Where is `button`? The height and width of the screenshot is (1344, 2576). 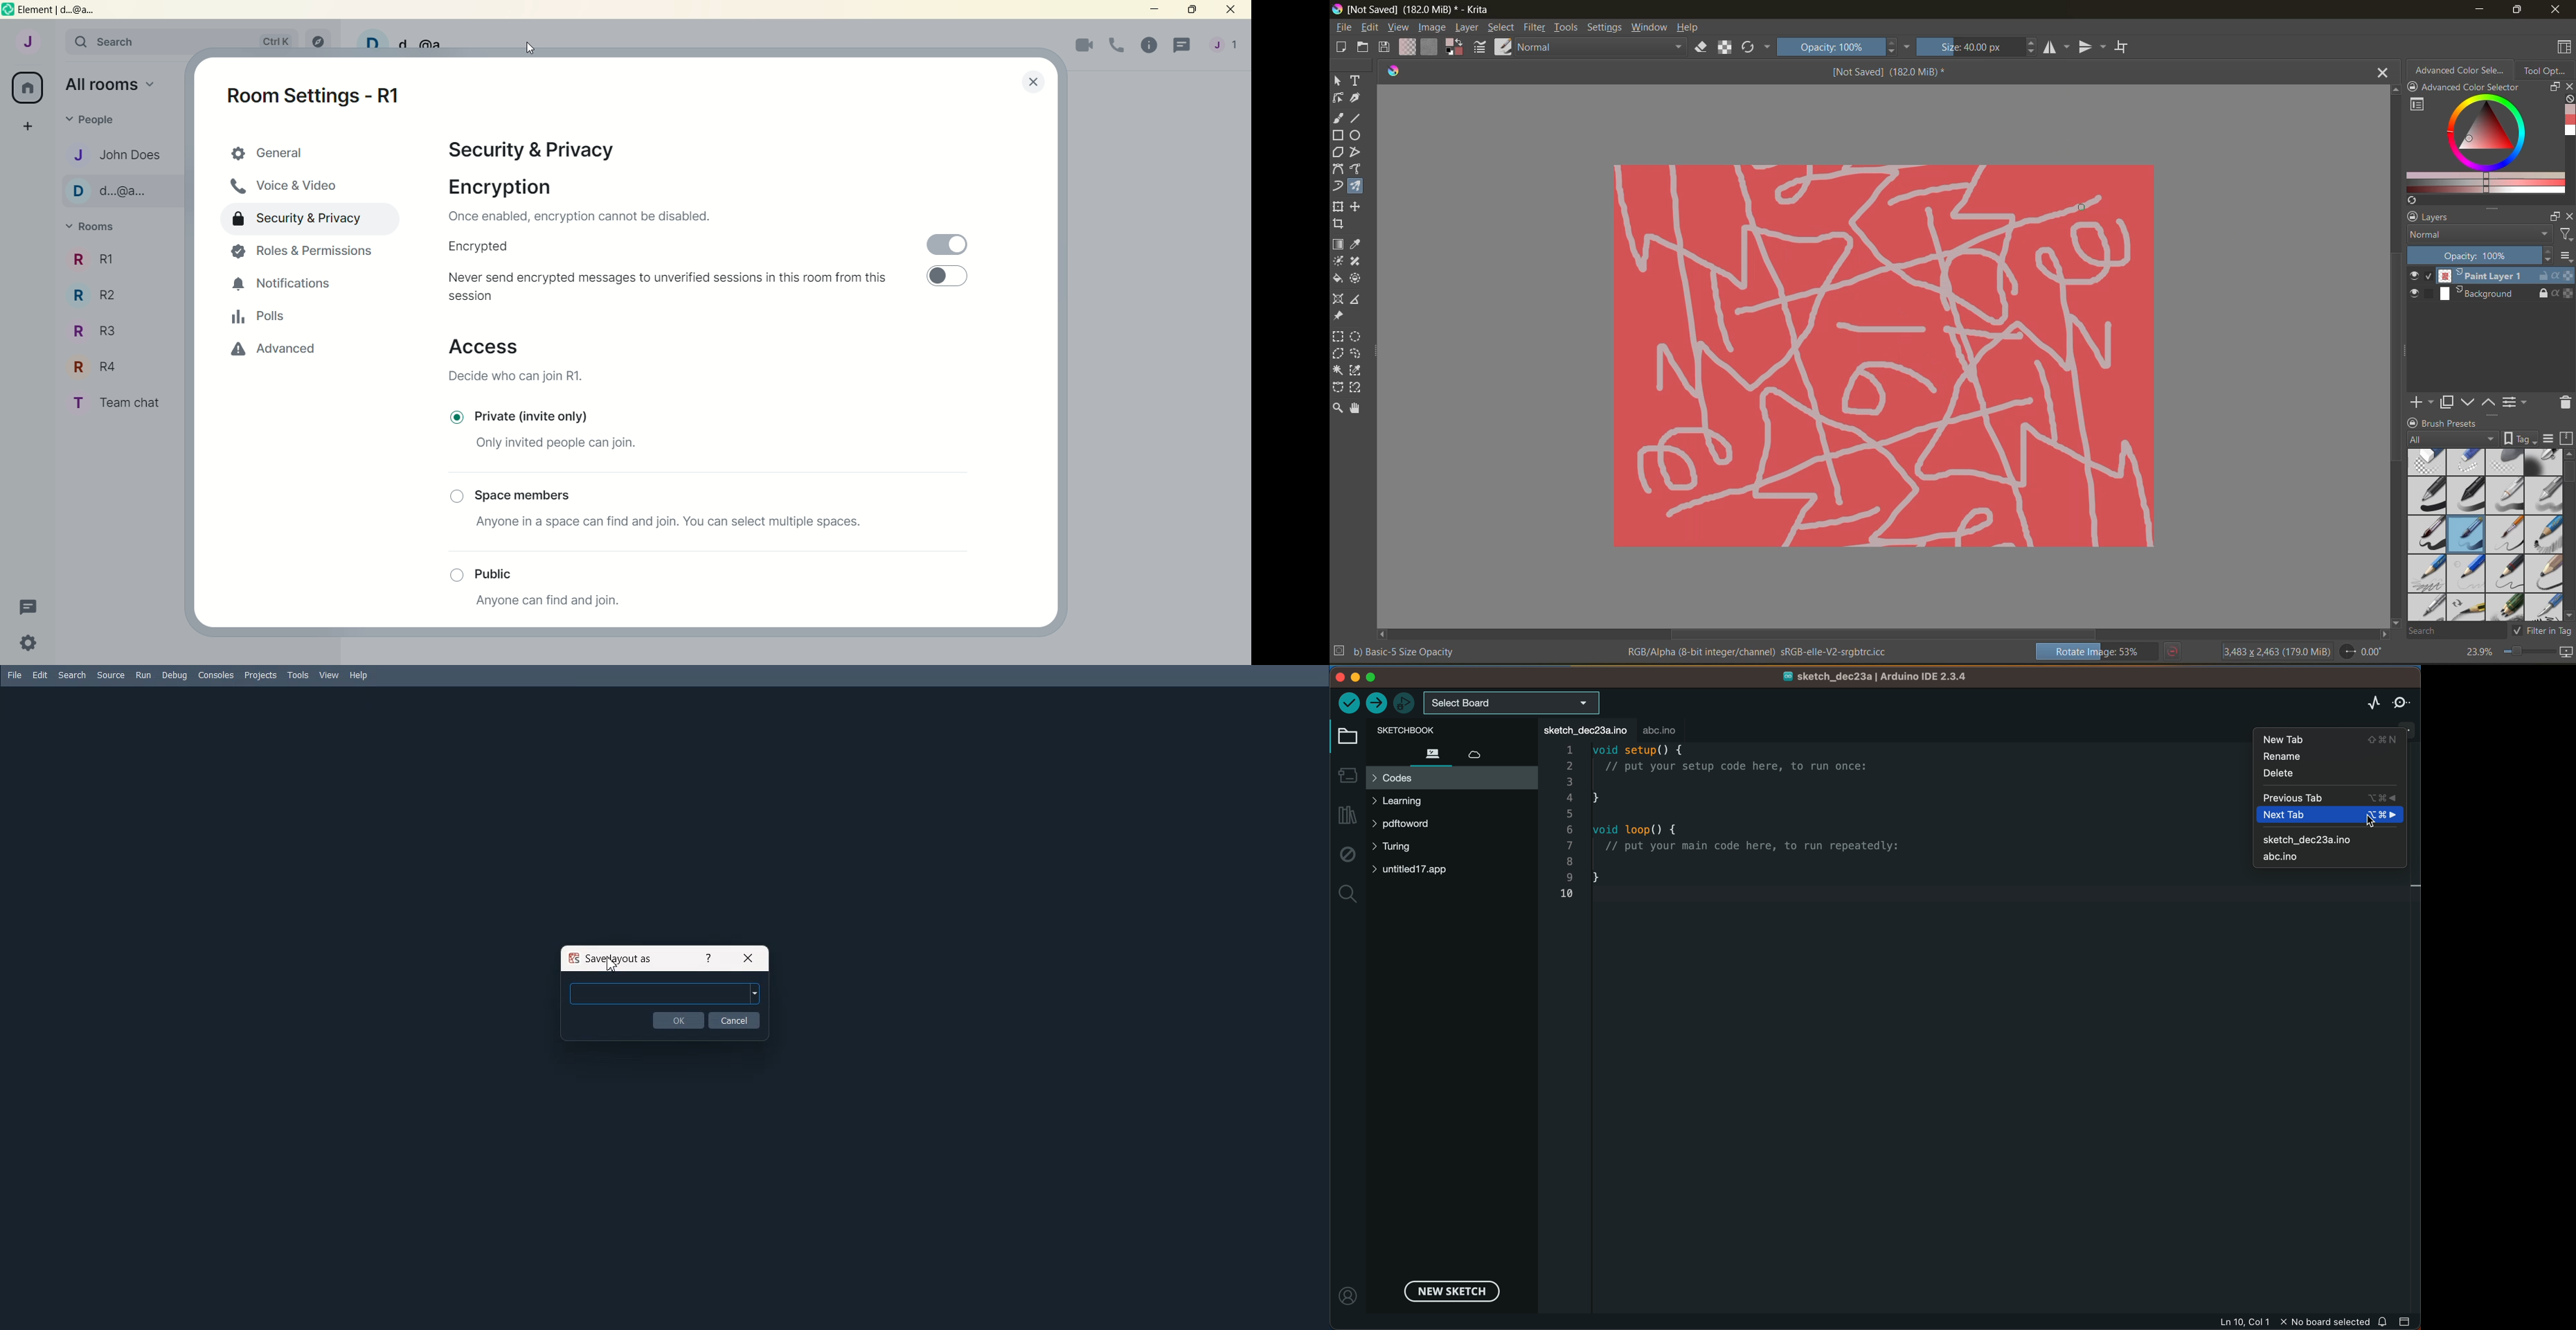
button is located at coordinates (454, 572).